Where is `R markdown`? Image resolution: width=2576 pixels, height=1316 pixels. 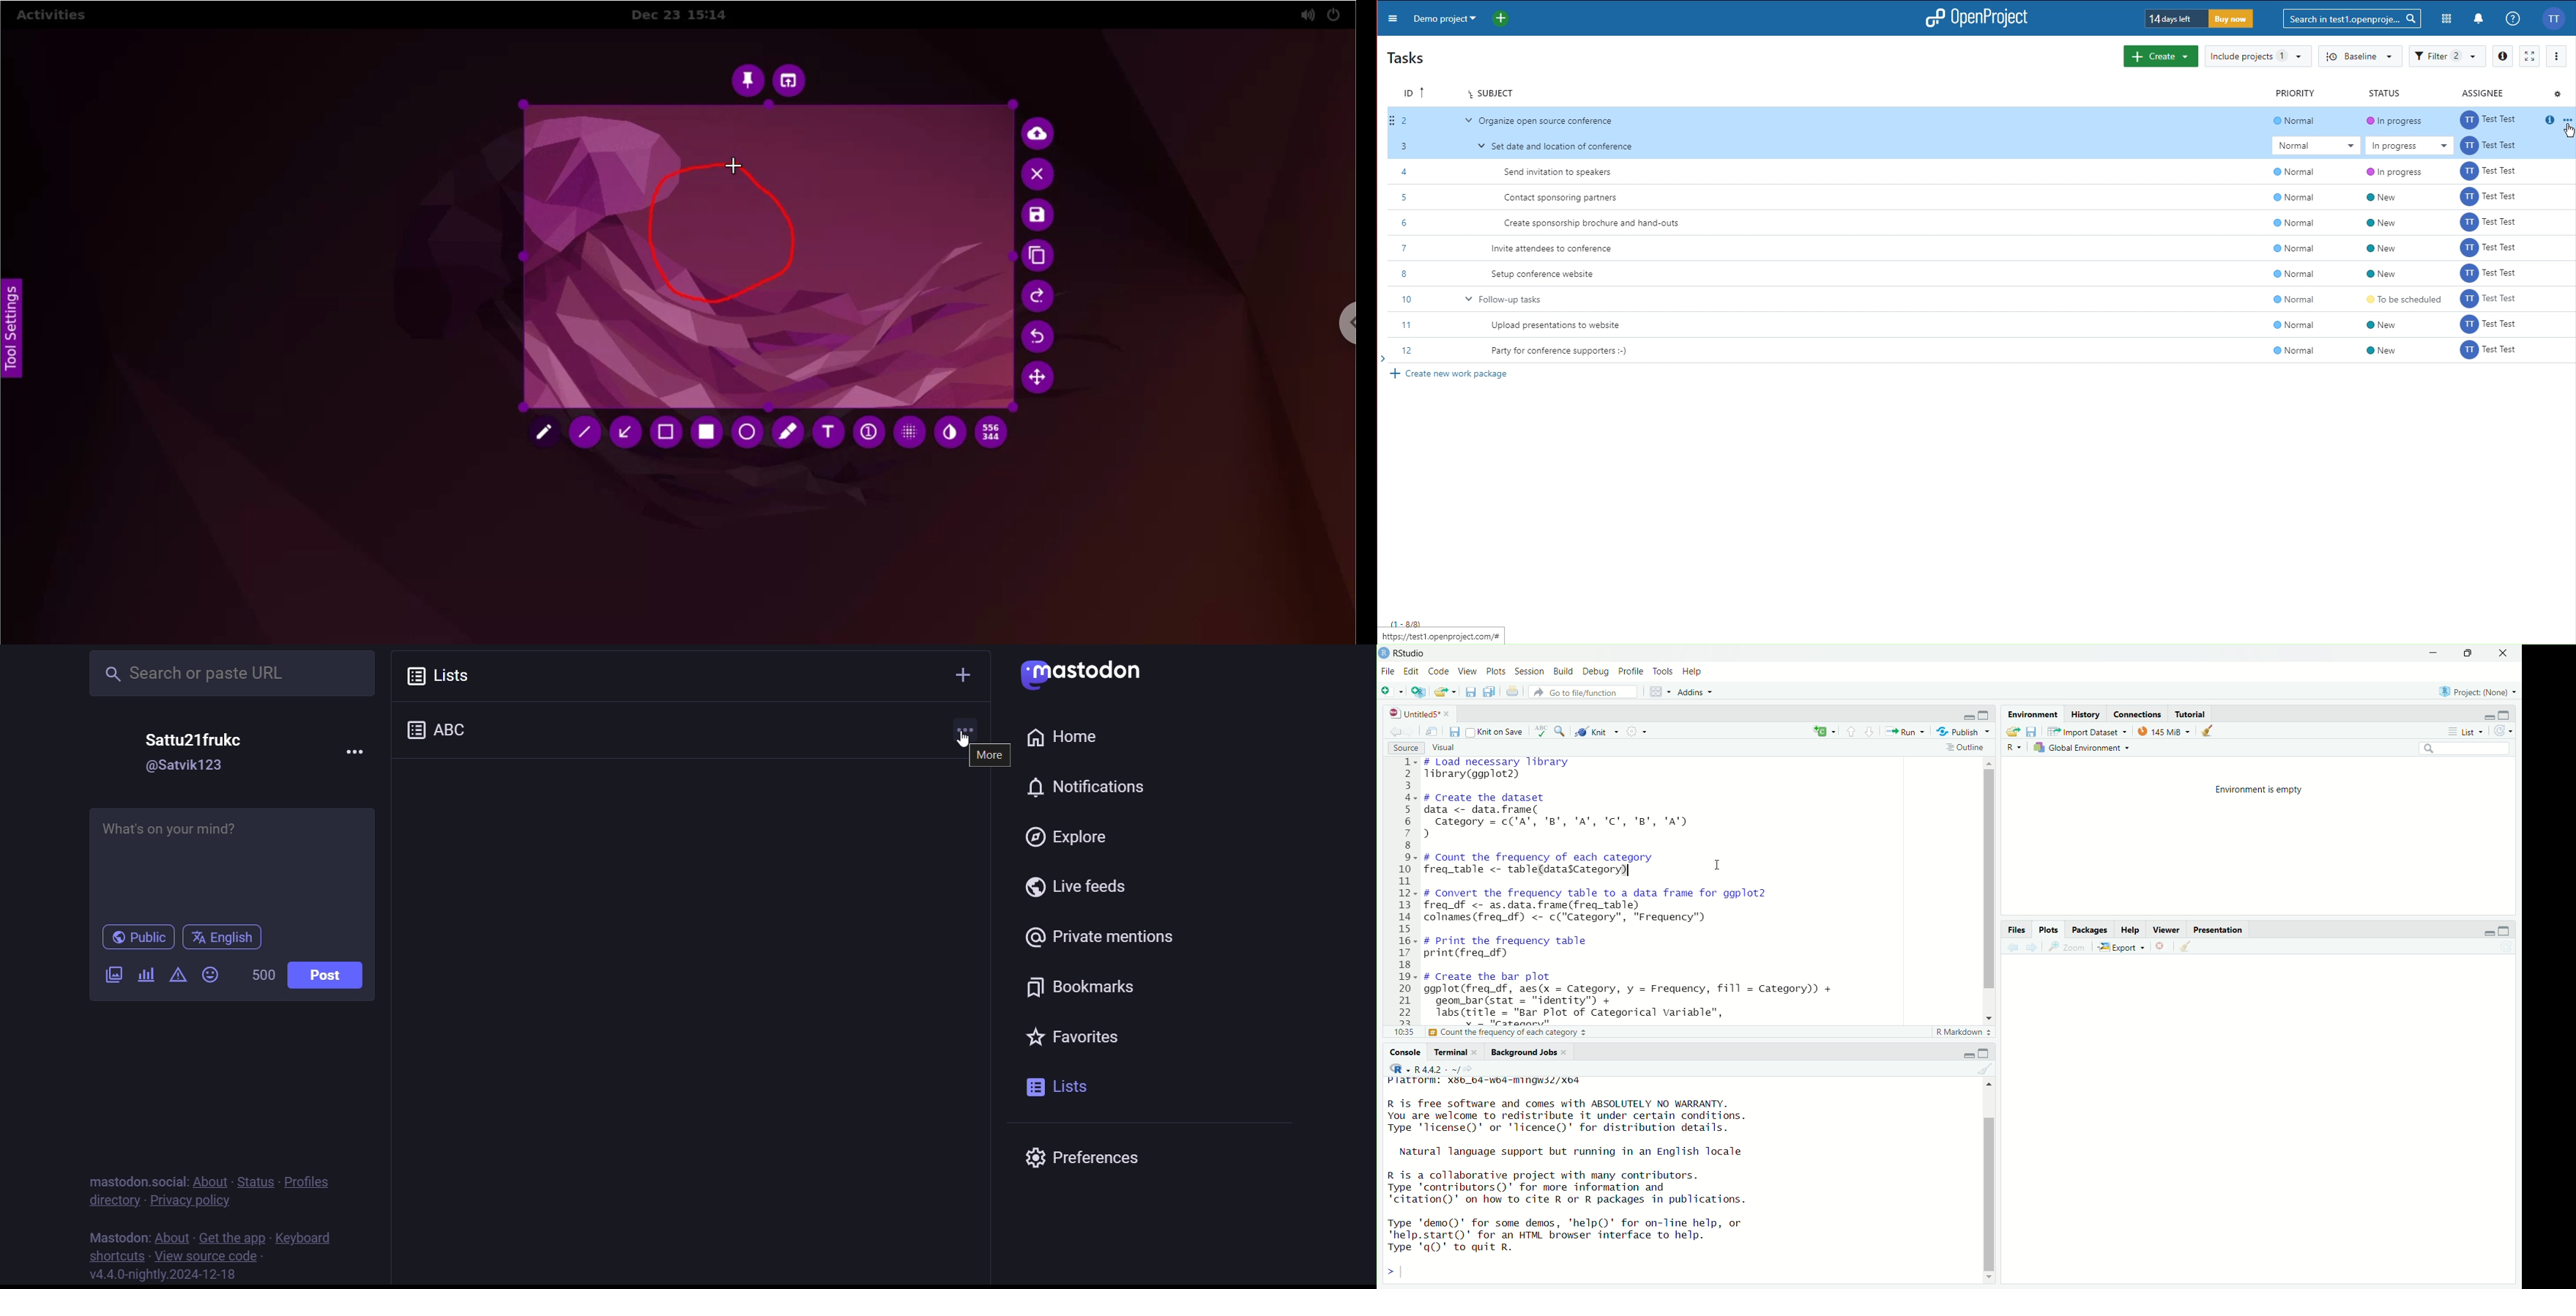
R markdown is located at coordinates (1965, 1032).